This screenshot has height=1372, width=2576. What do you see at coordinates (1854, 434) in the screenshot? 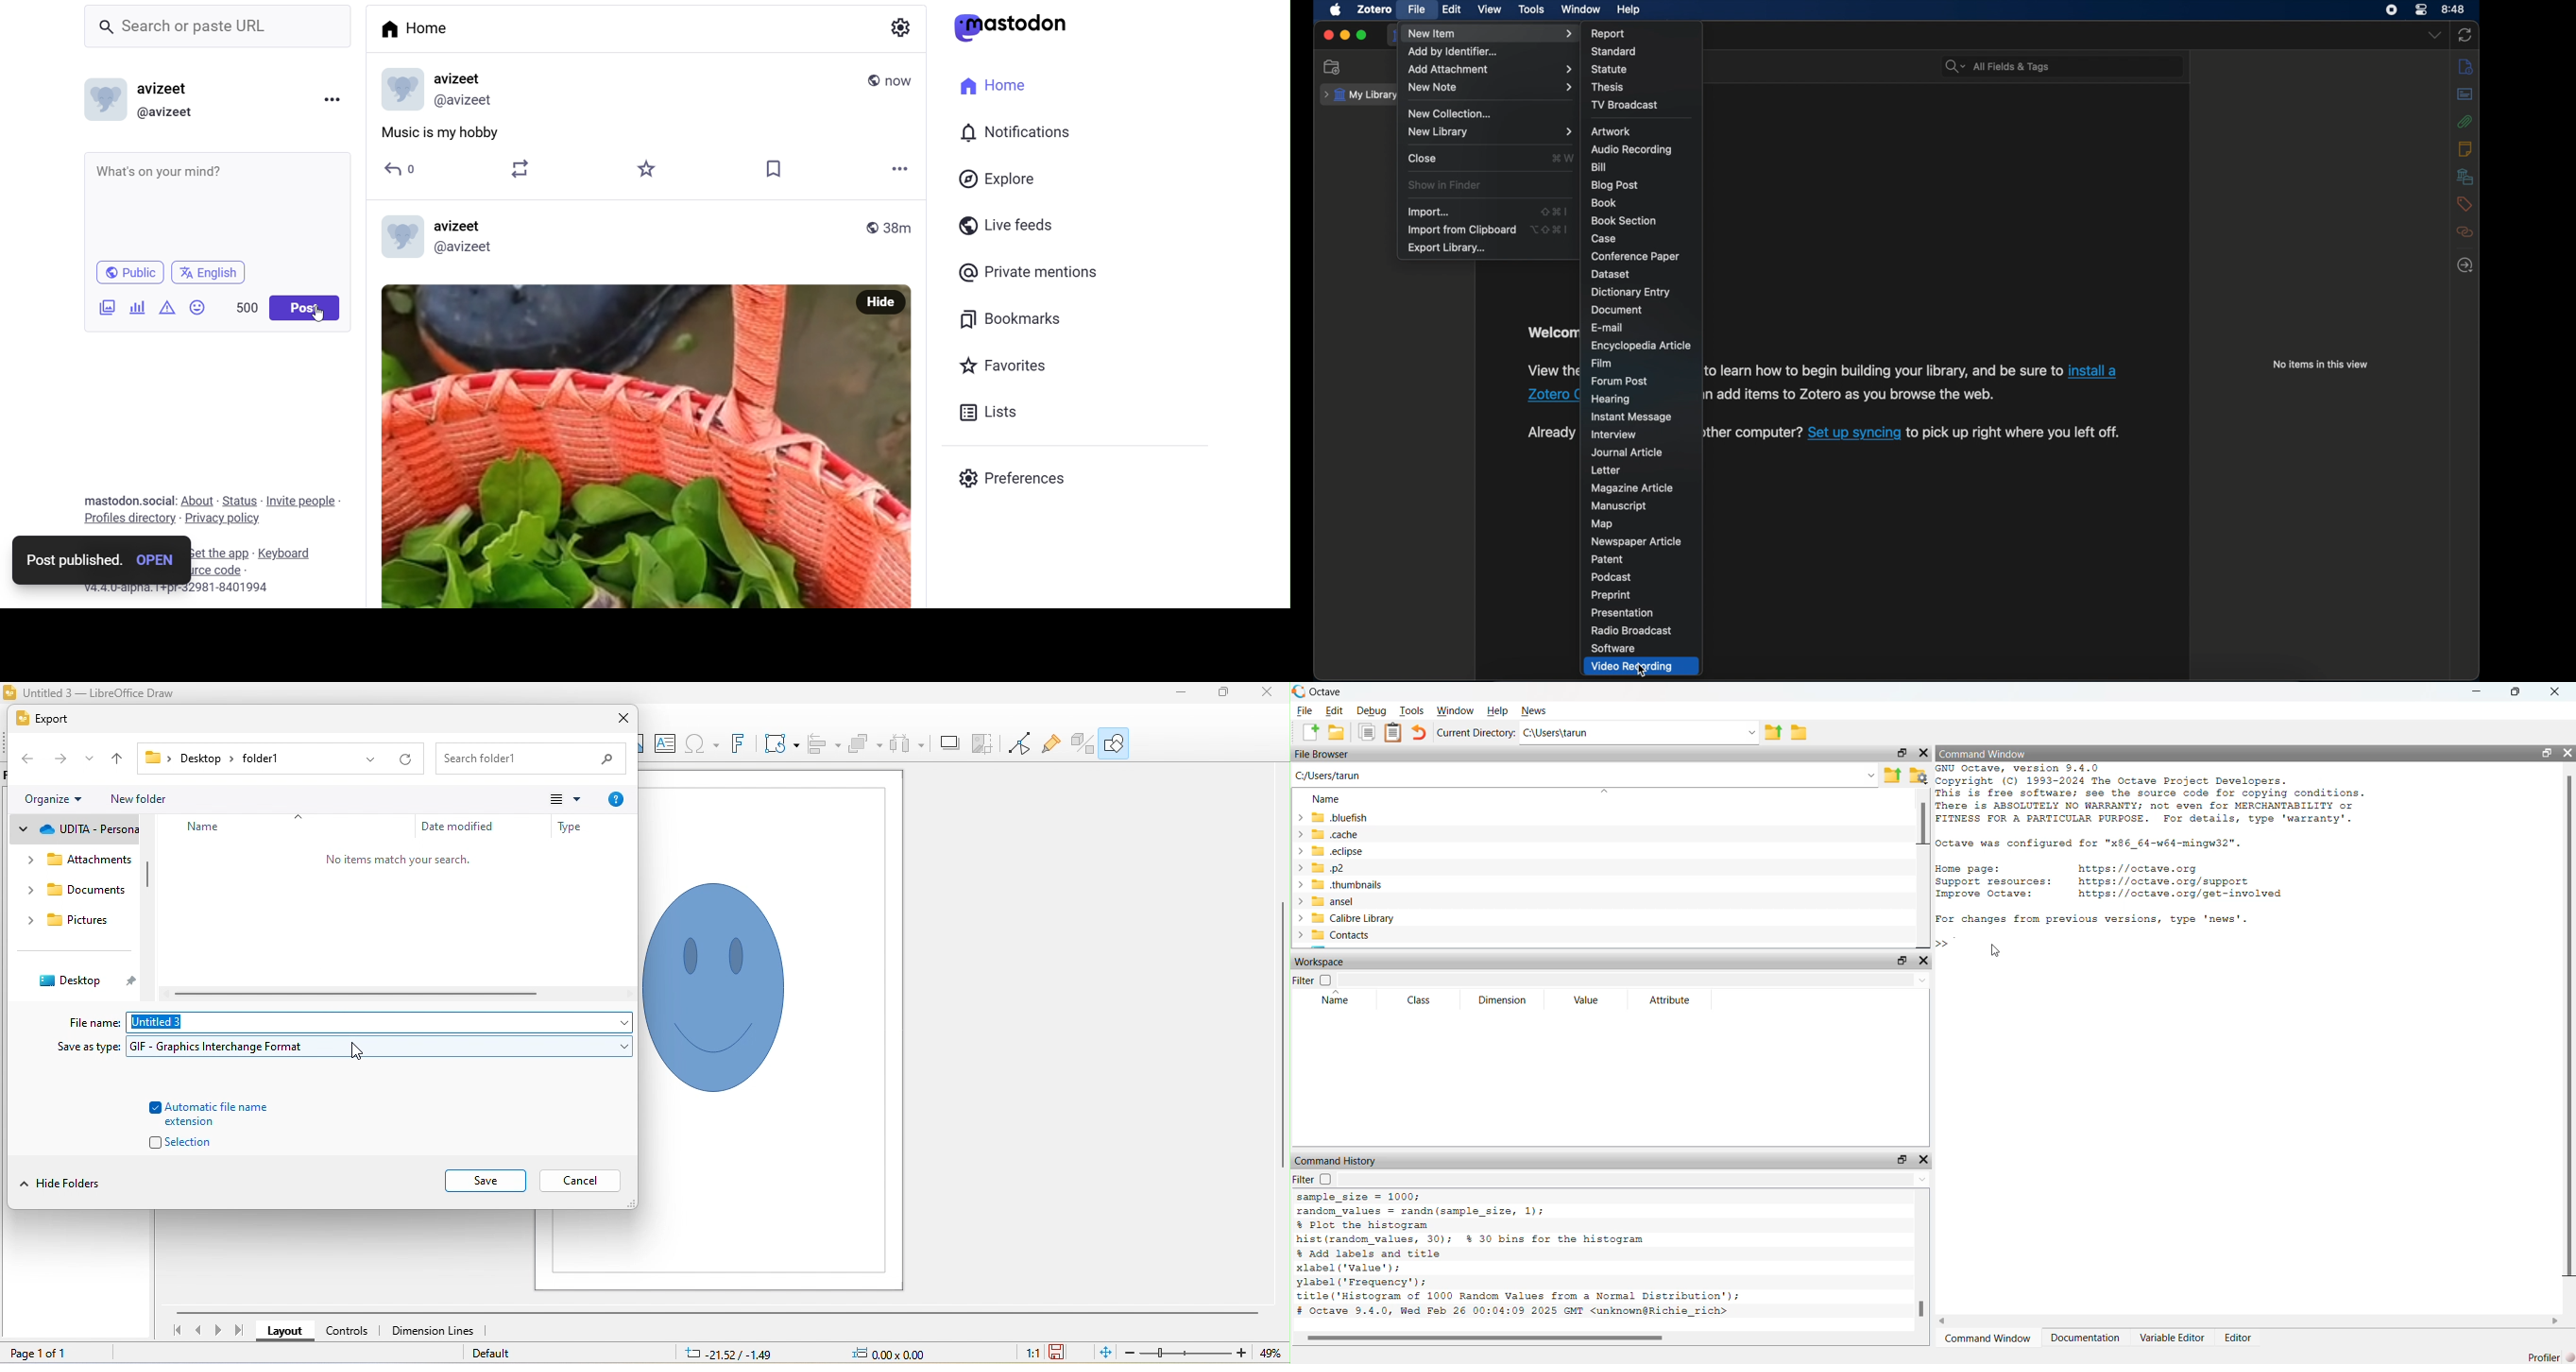
I see `sync link` at bounding box center [1854, 434].